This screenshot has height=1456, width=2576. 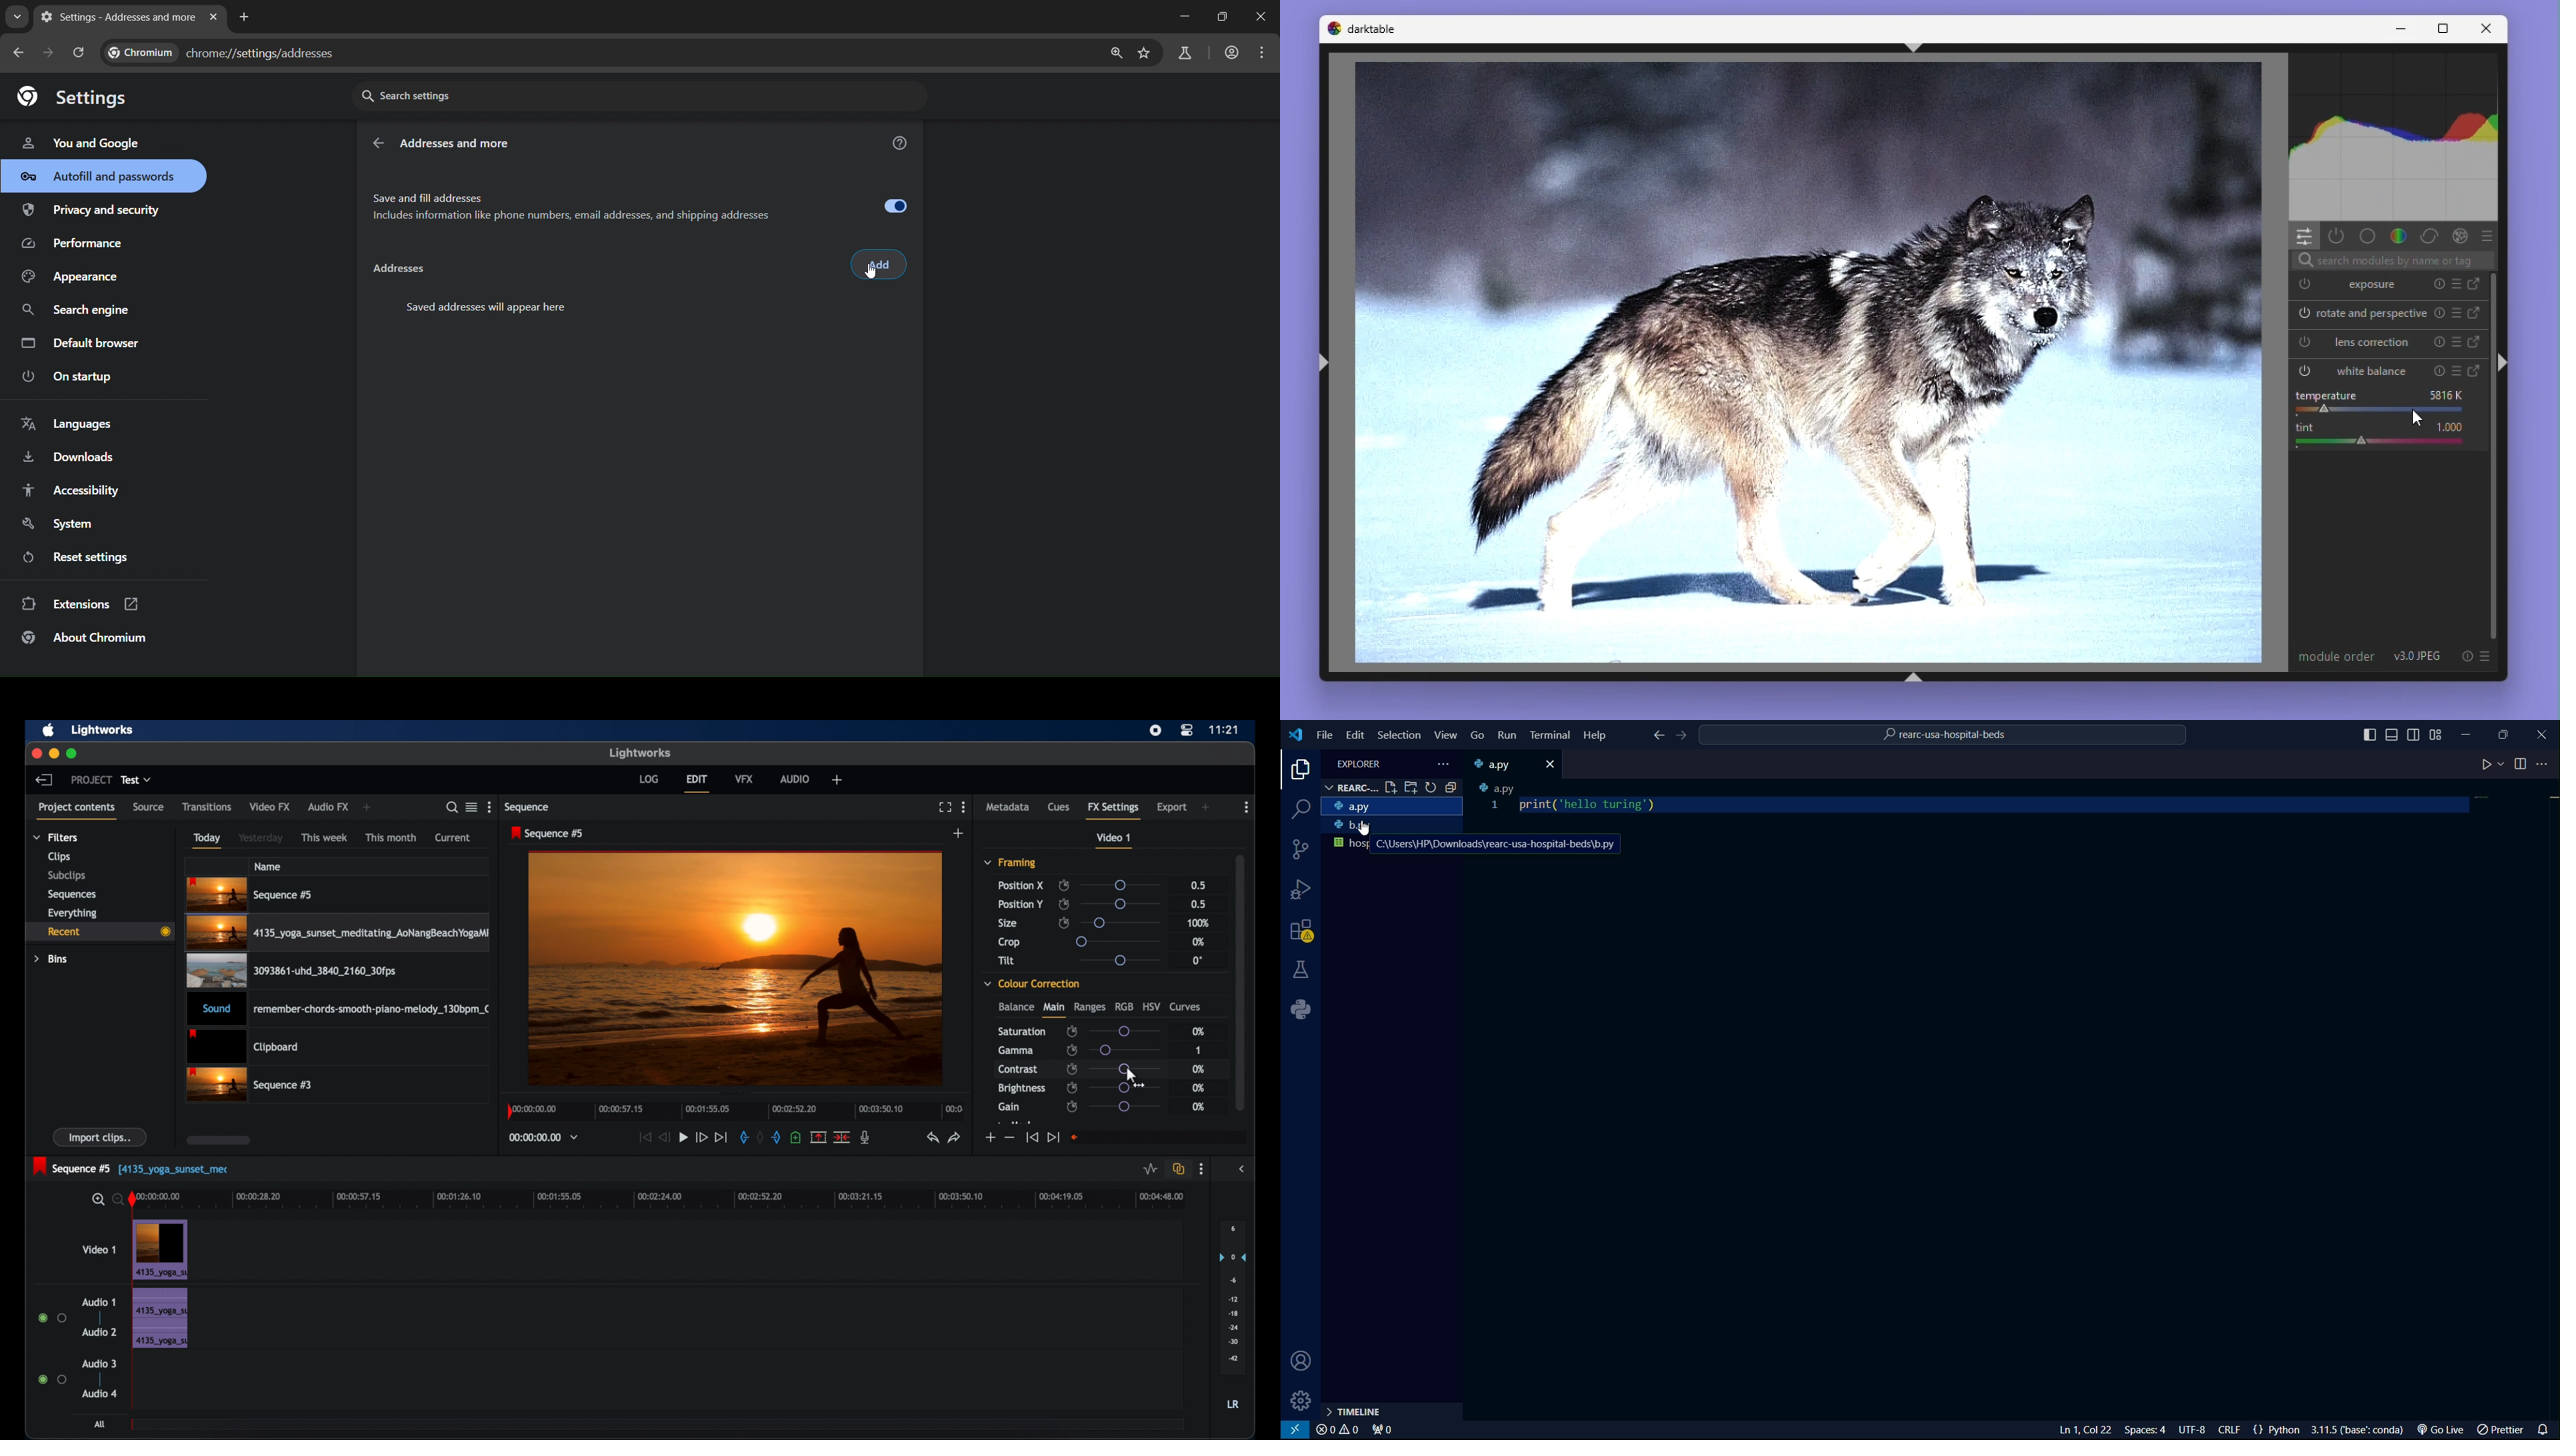 What do you see at coordinates (1125, 1068) in the screenshot?
I see `slider` at bounding box center [1125, 1068].